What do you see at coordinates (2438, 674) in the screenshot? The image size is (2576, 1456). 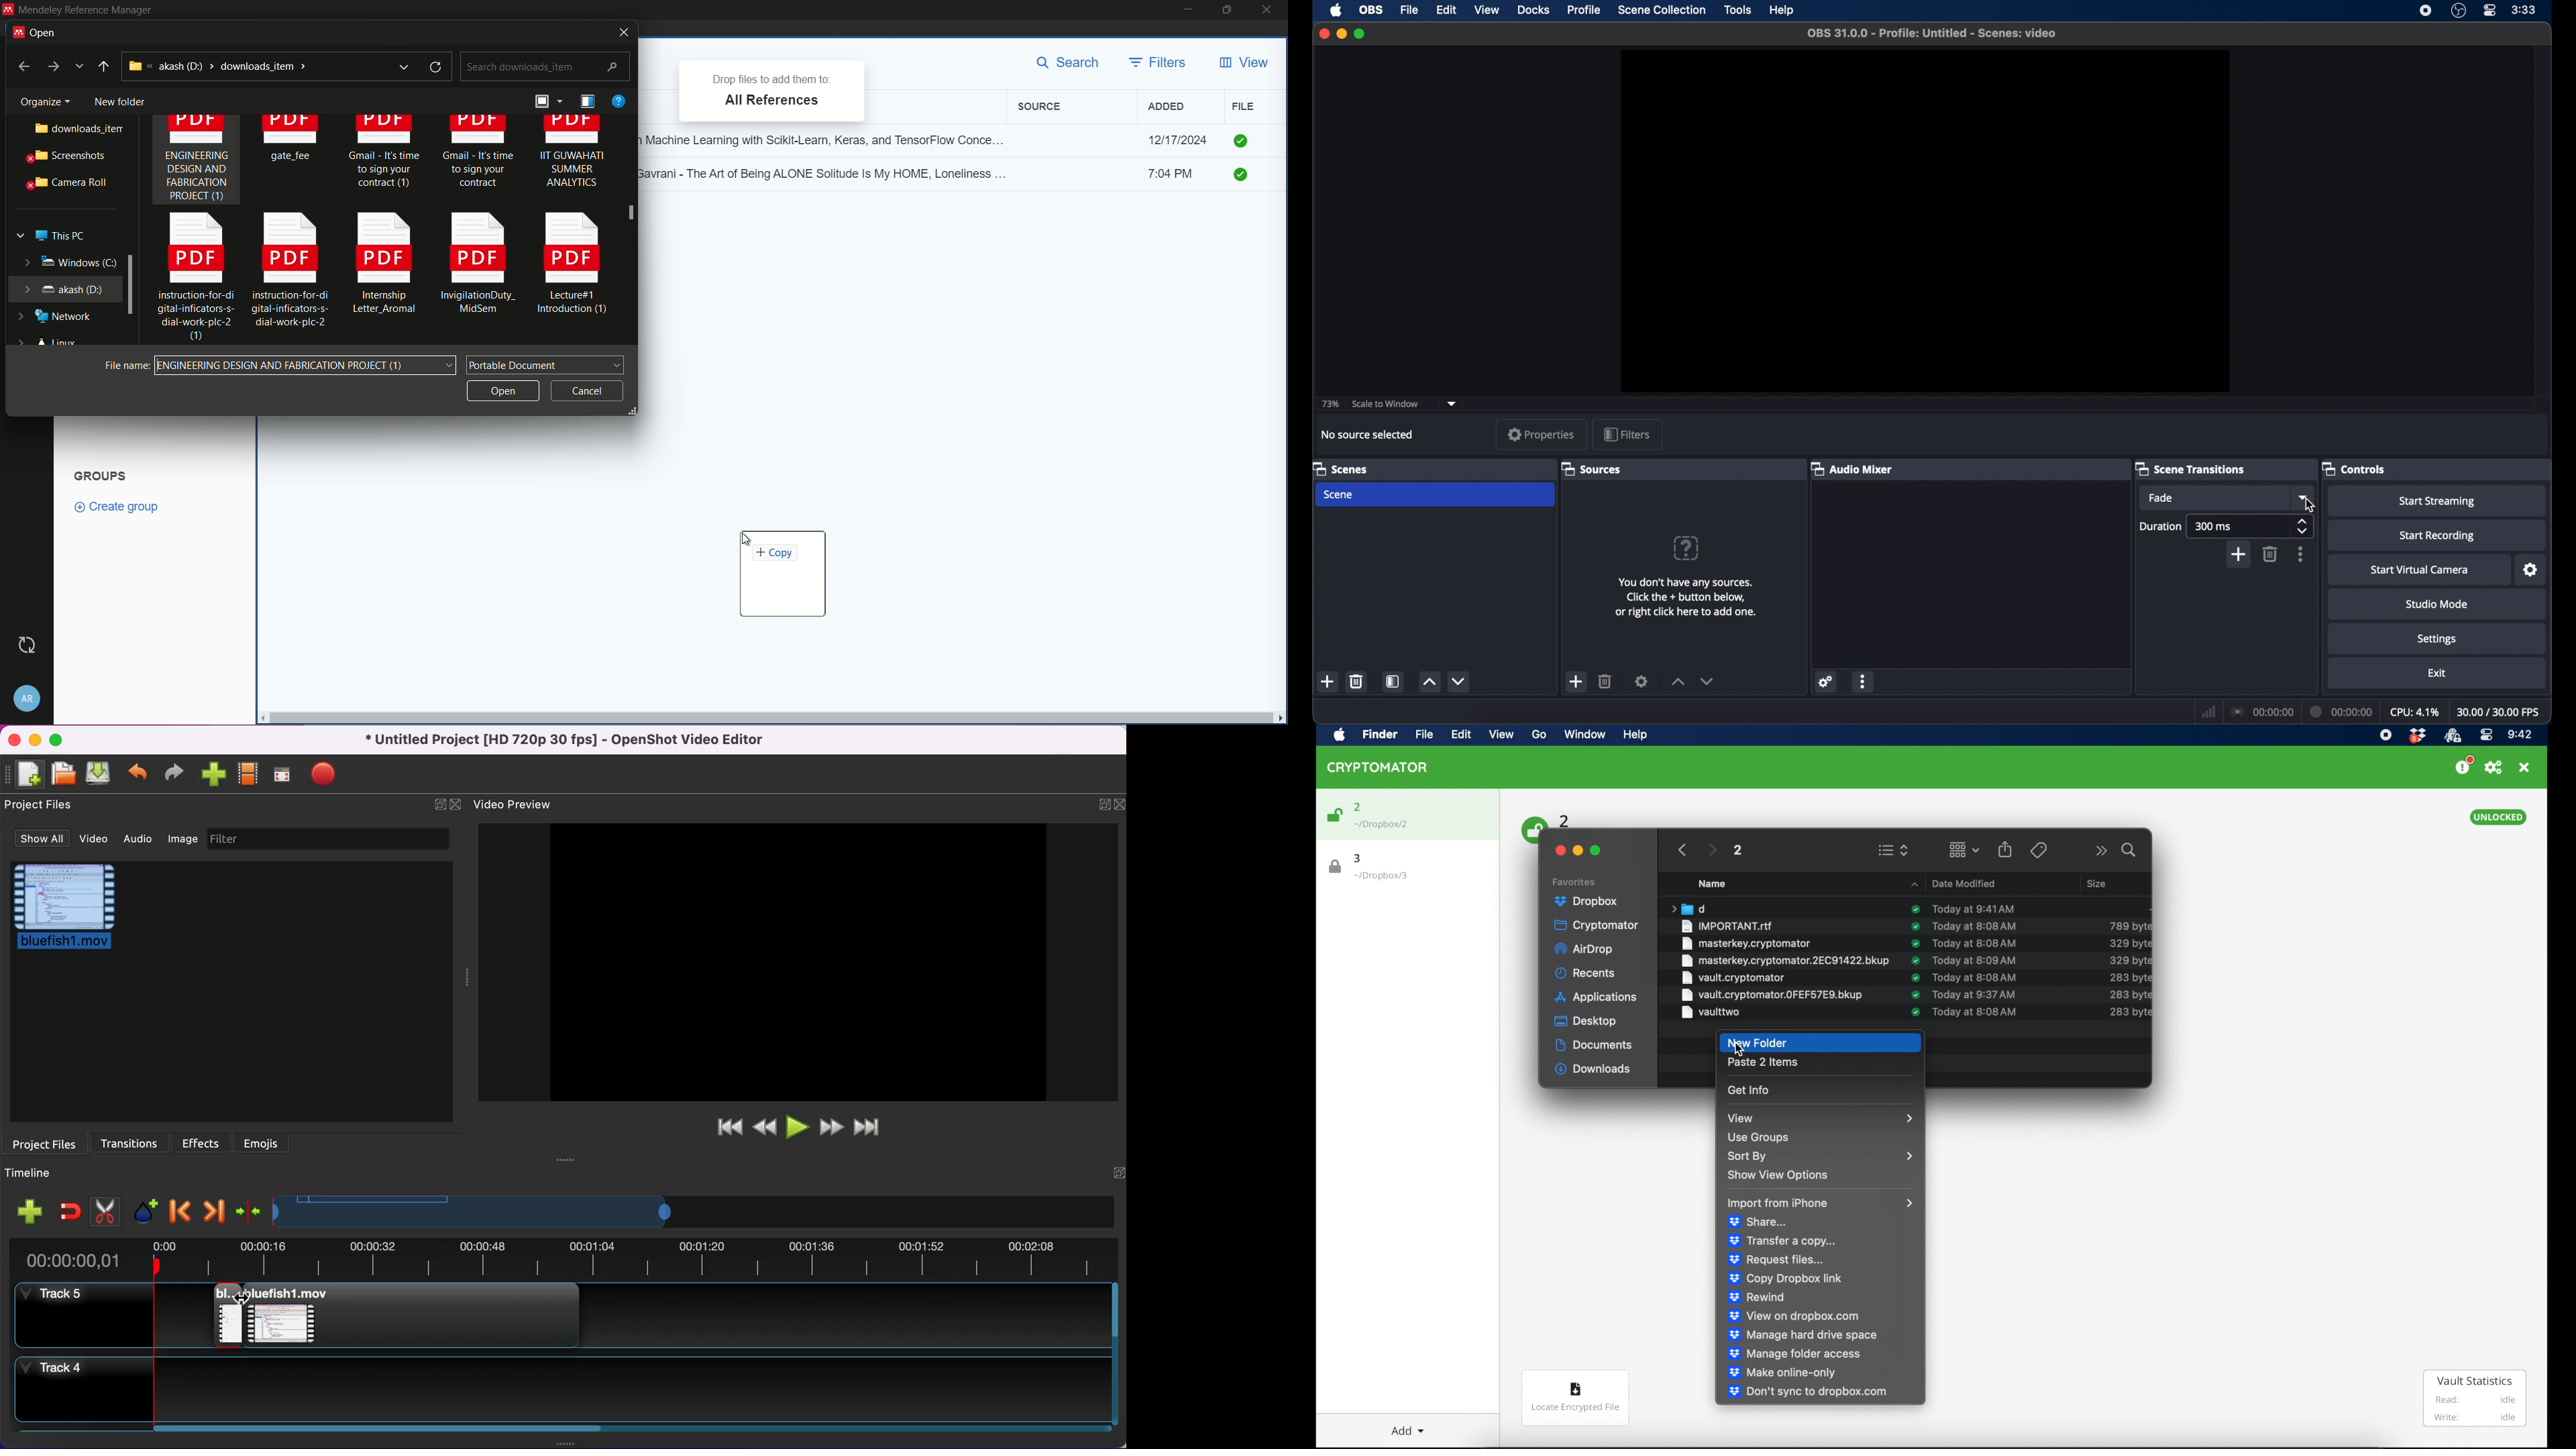 I see `exit` at bounding box center [2438, 674].